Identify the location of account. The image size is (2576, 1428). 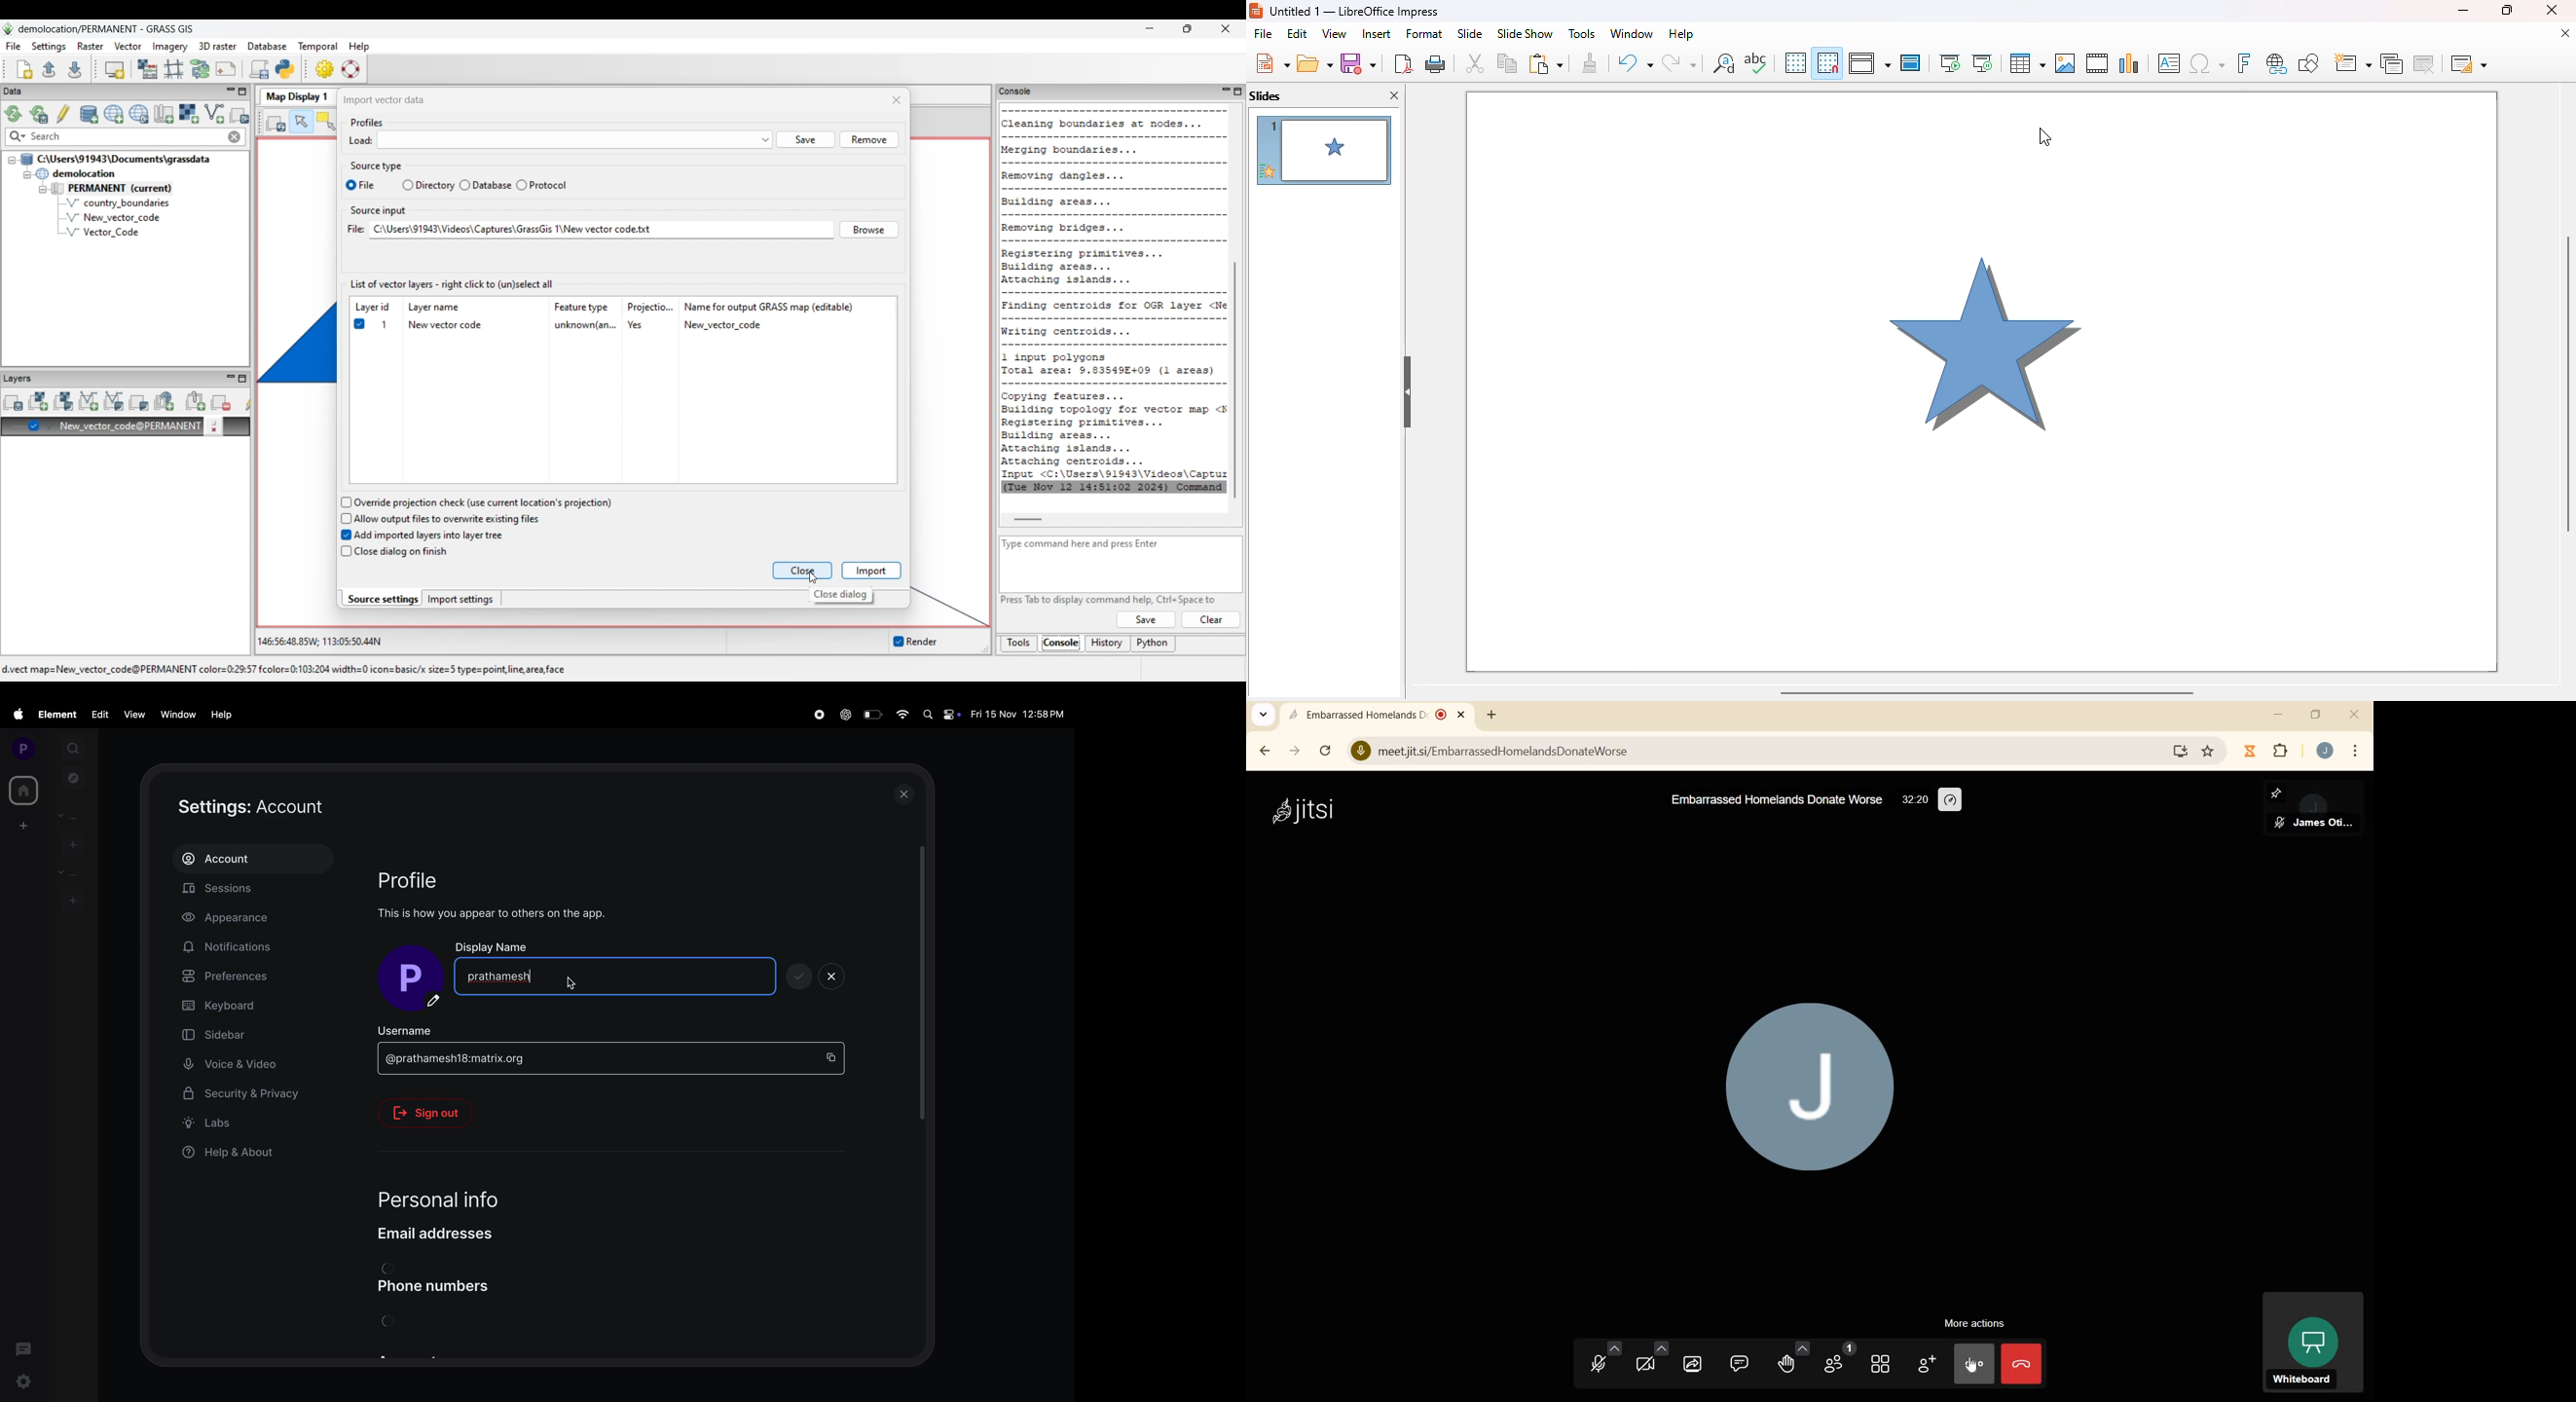
(252, 859).